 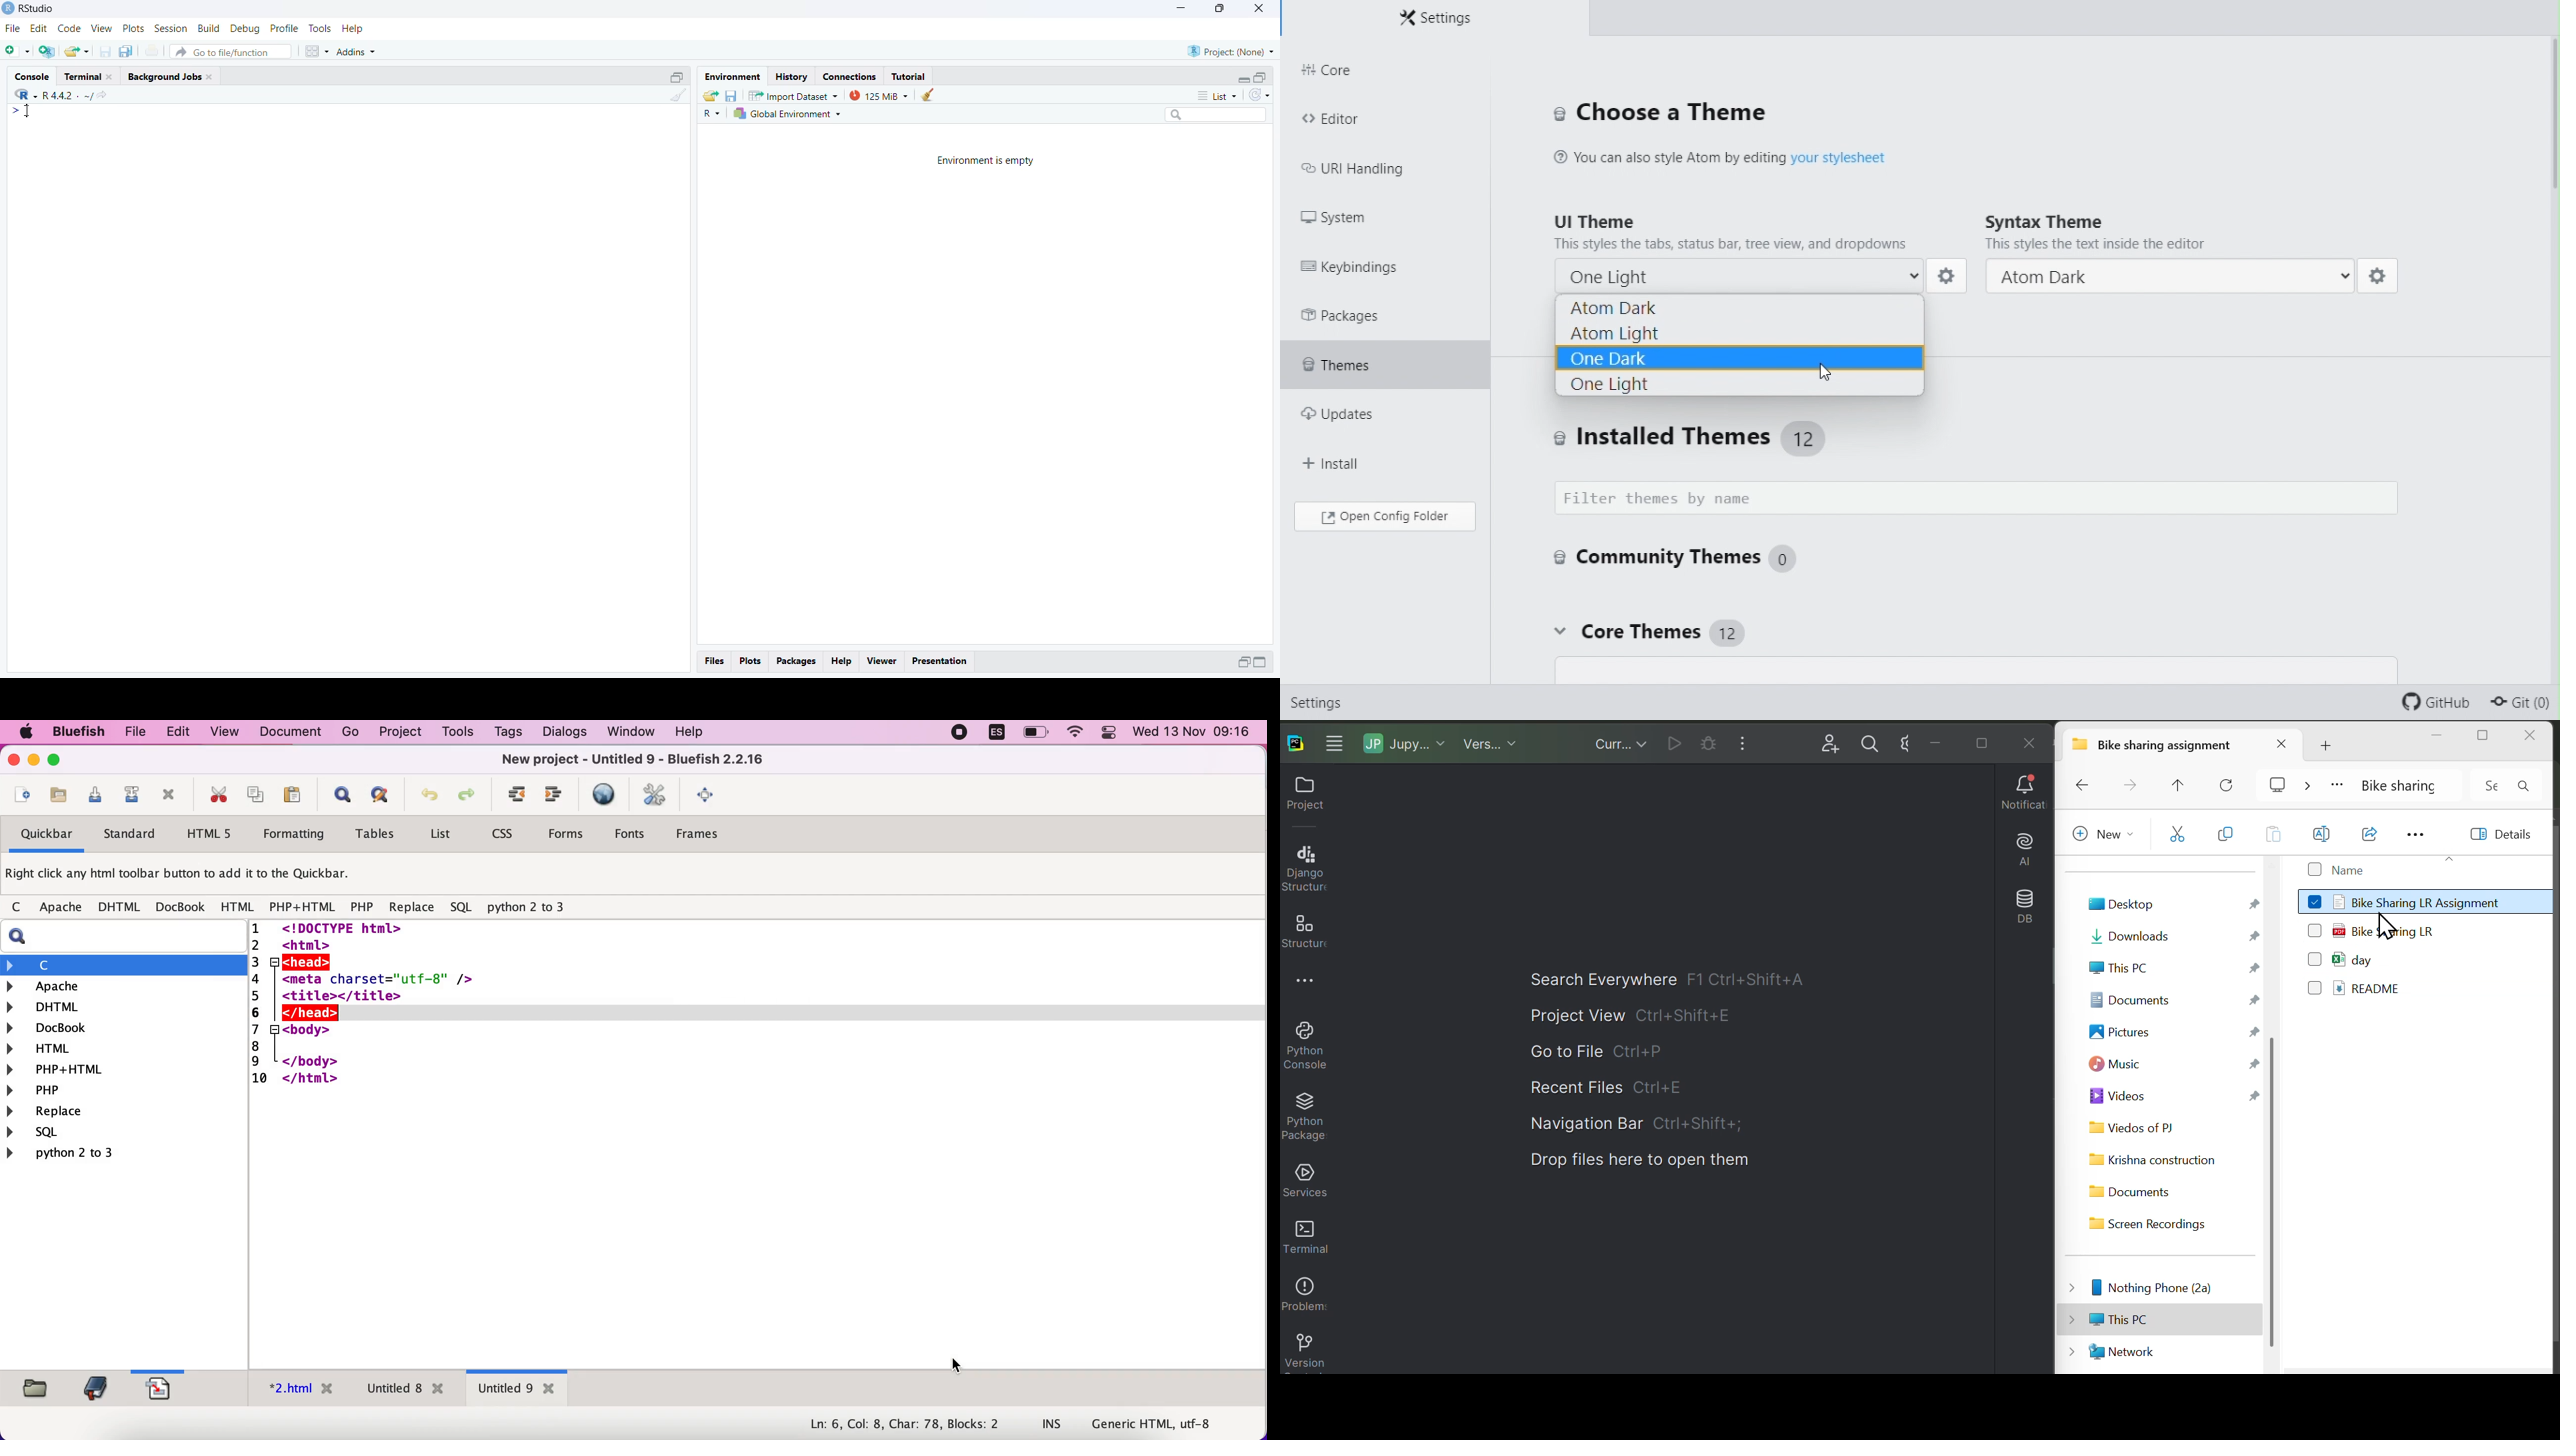 I want to click on Build, so click(x=208, y=28).